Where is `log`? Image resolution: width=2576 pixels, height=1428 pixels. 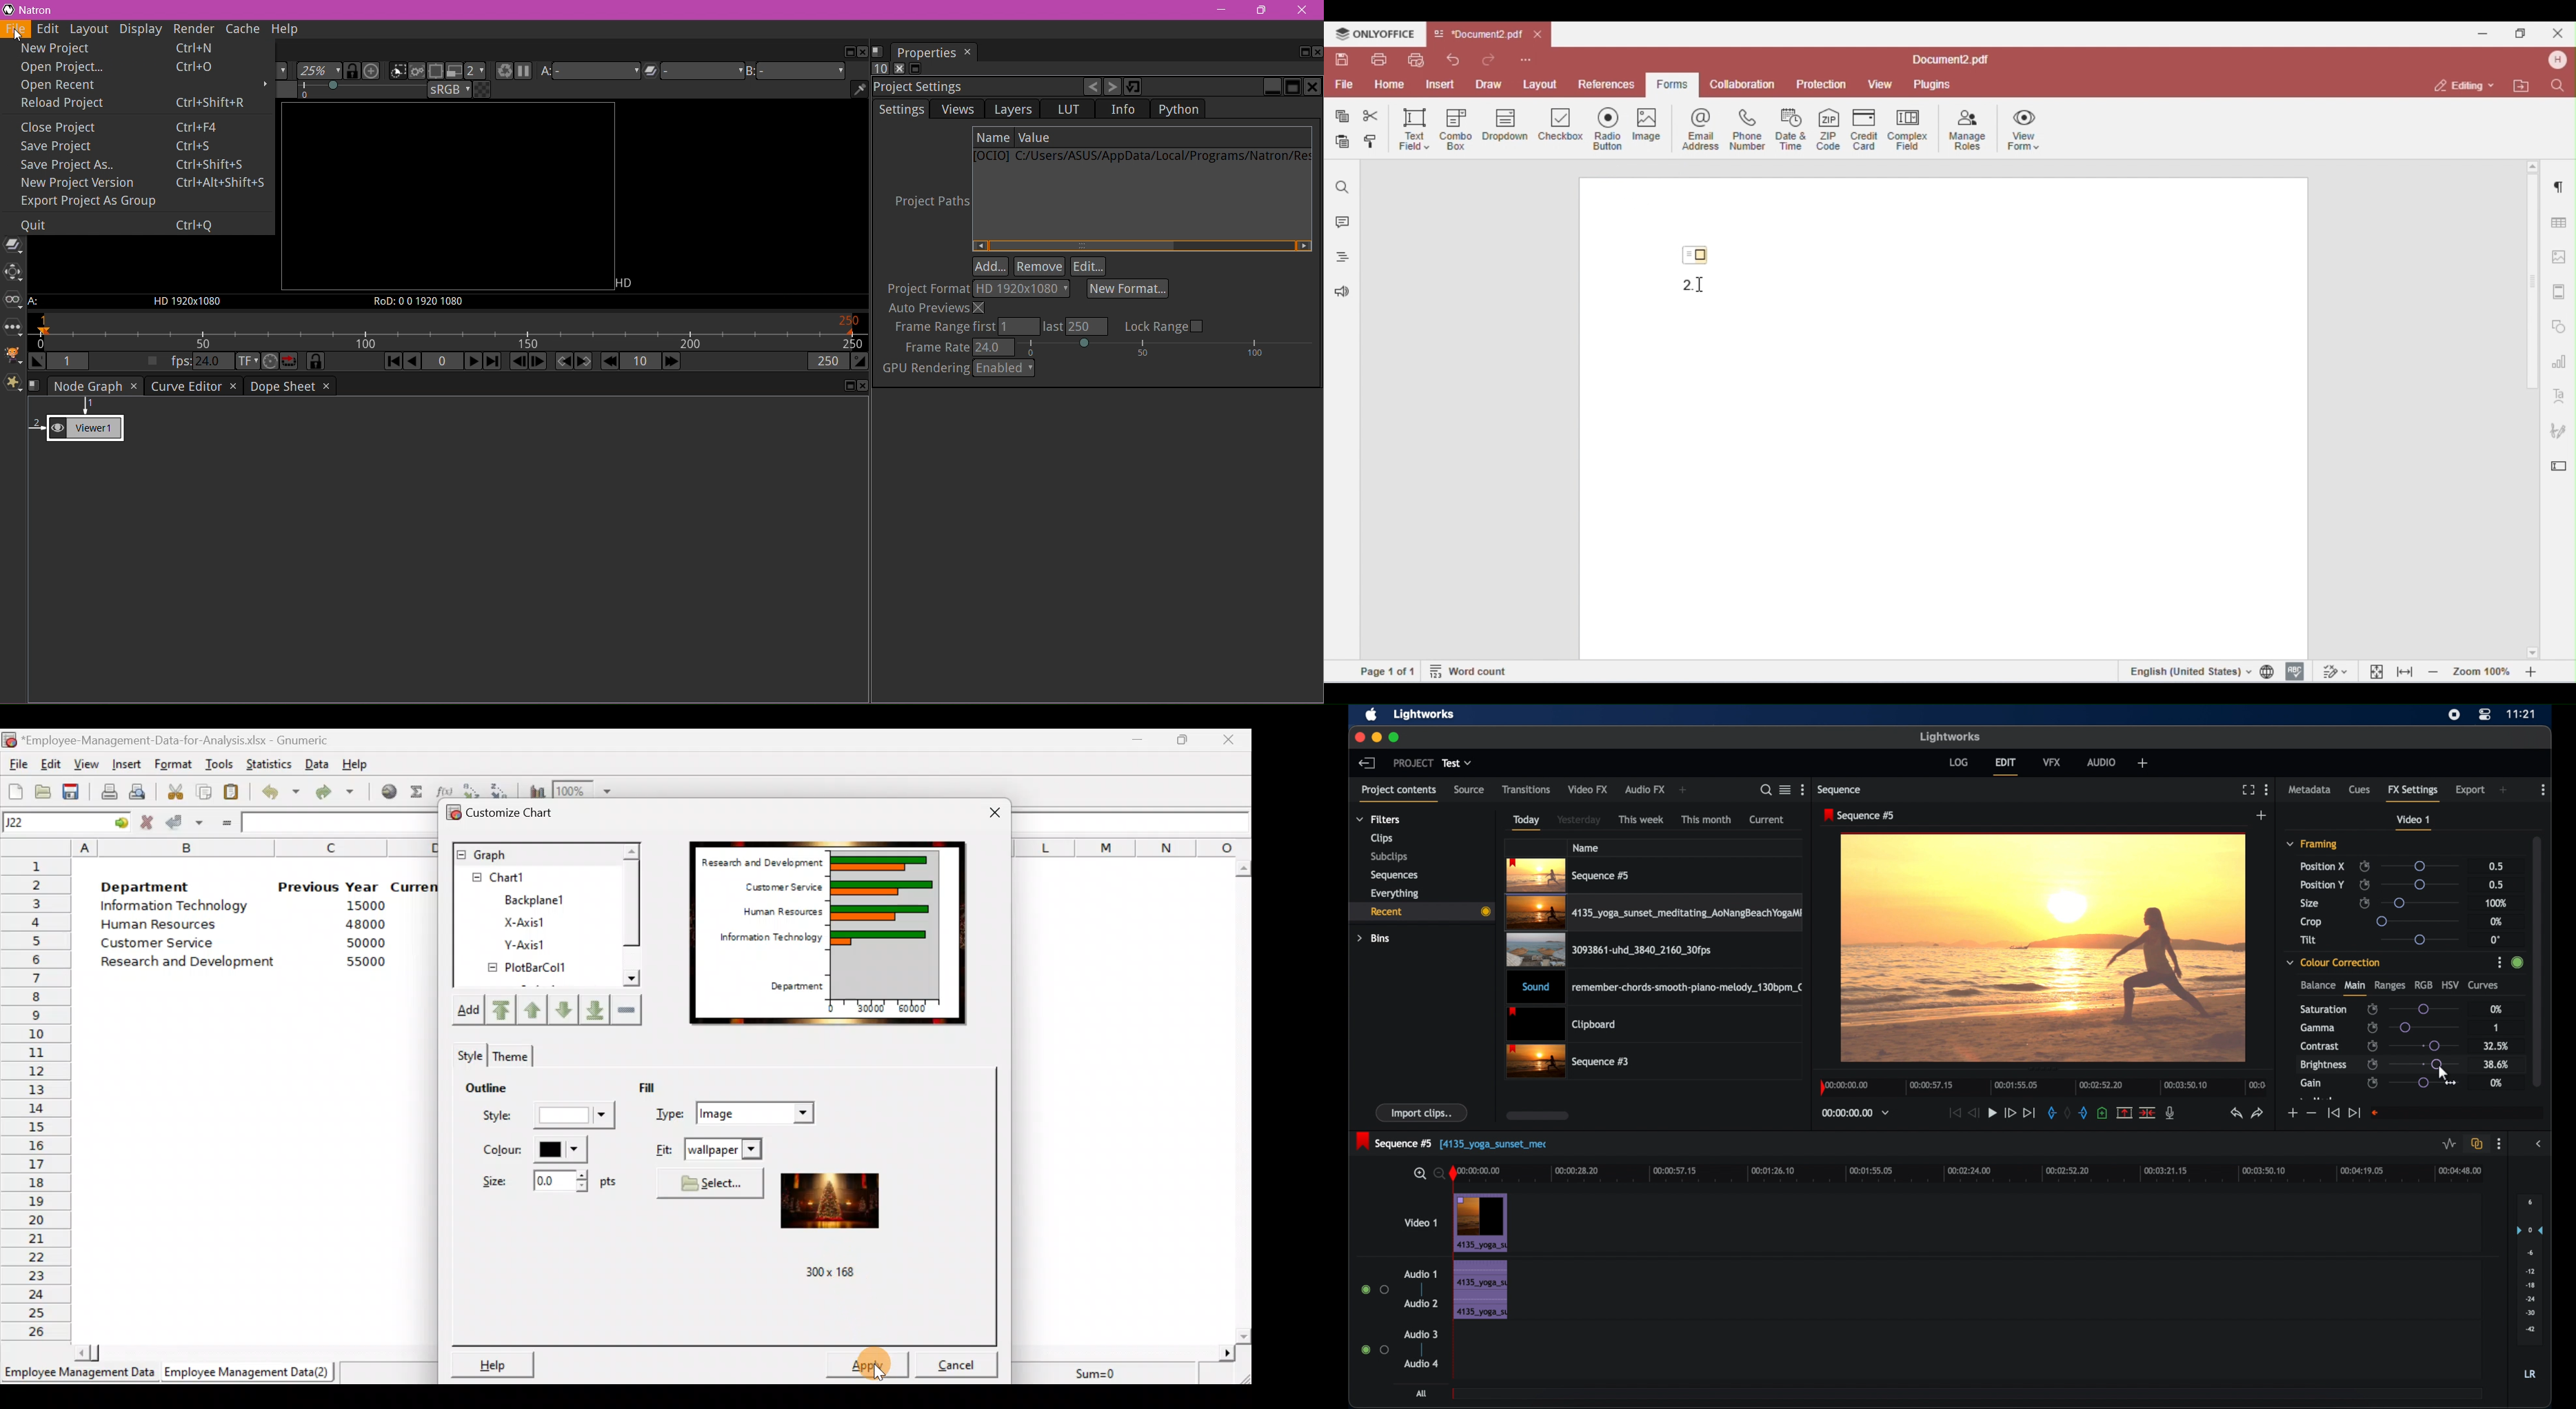 log is located at coordinates (1958, 761).